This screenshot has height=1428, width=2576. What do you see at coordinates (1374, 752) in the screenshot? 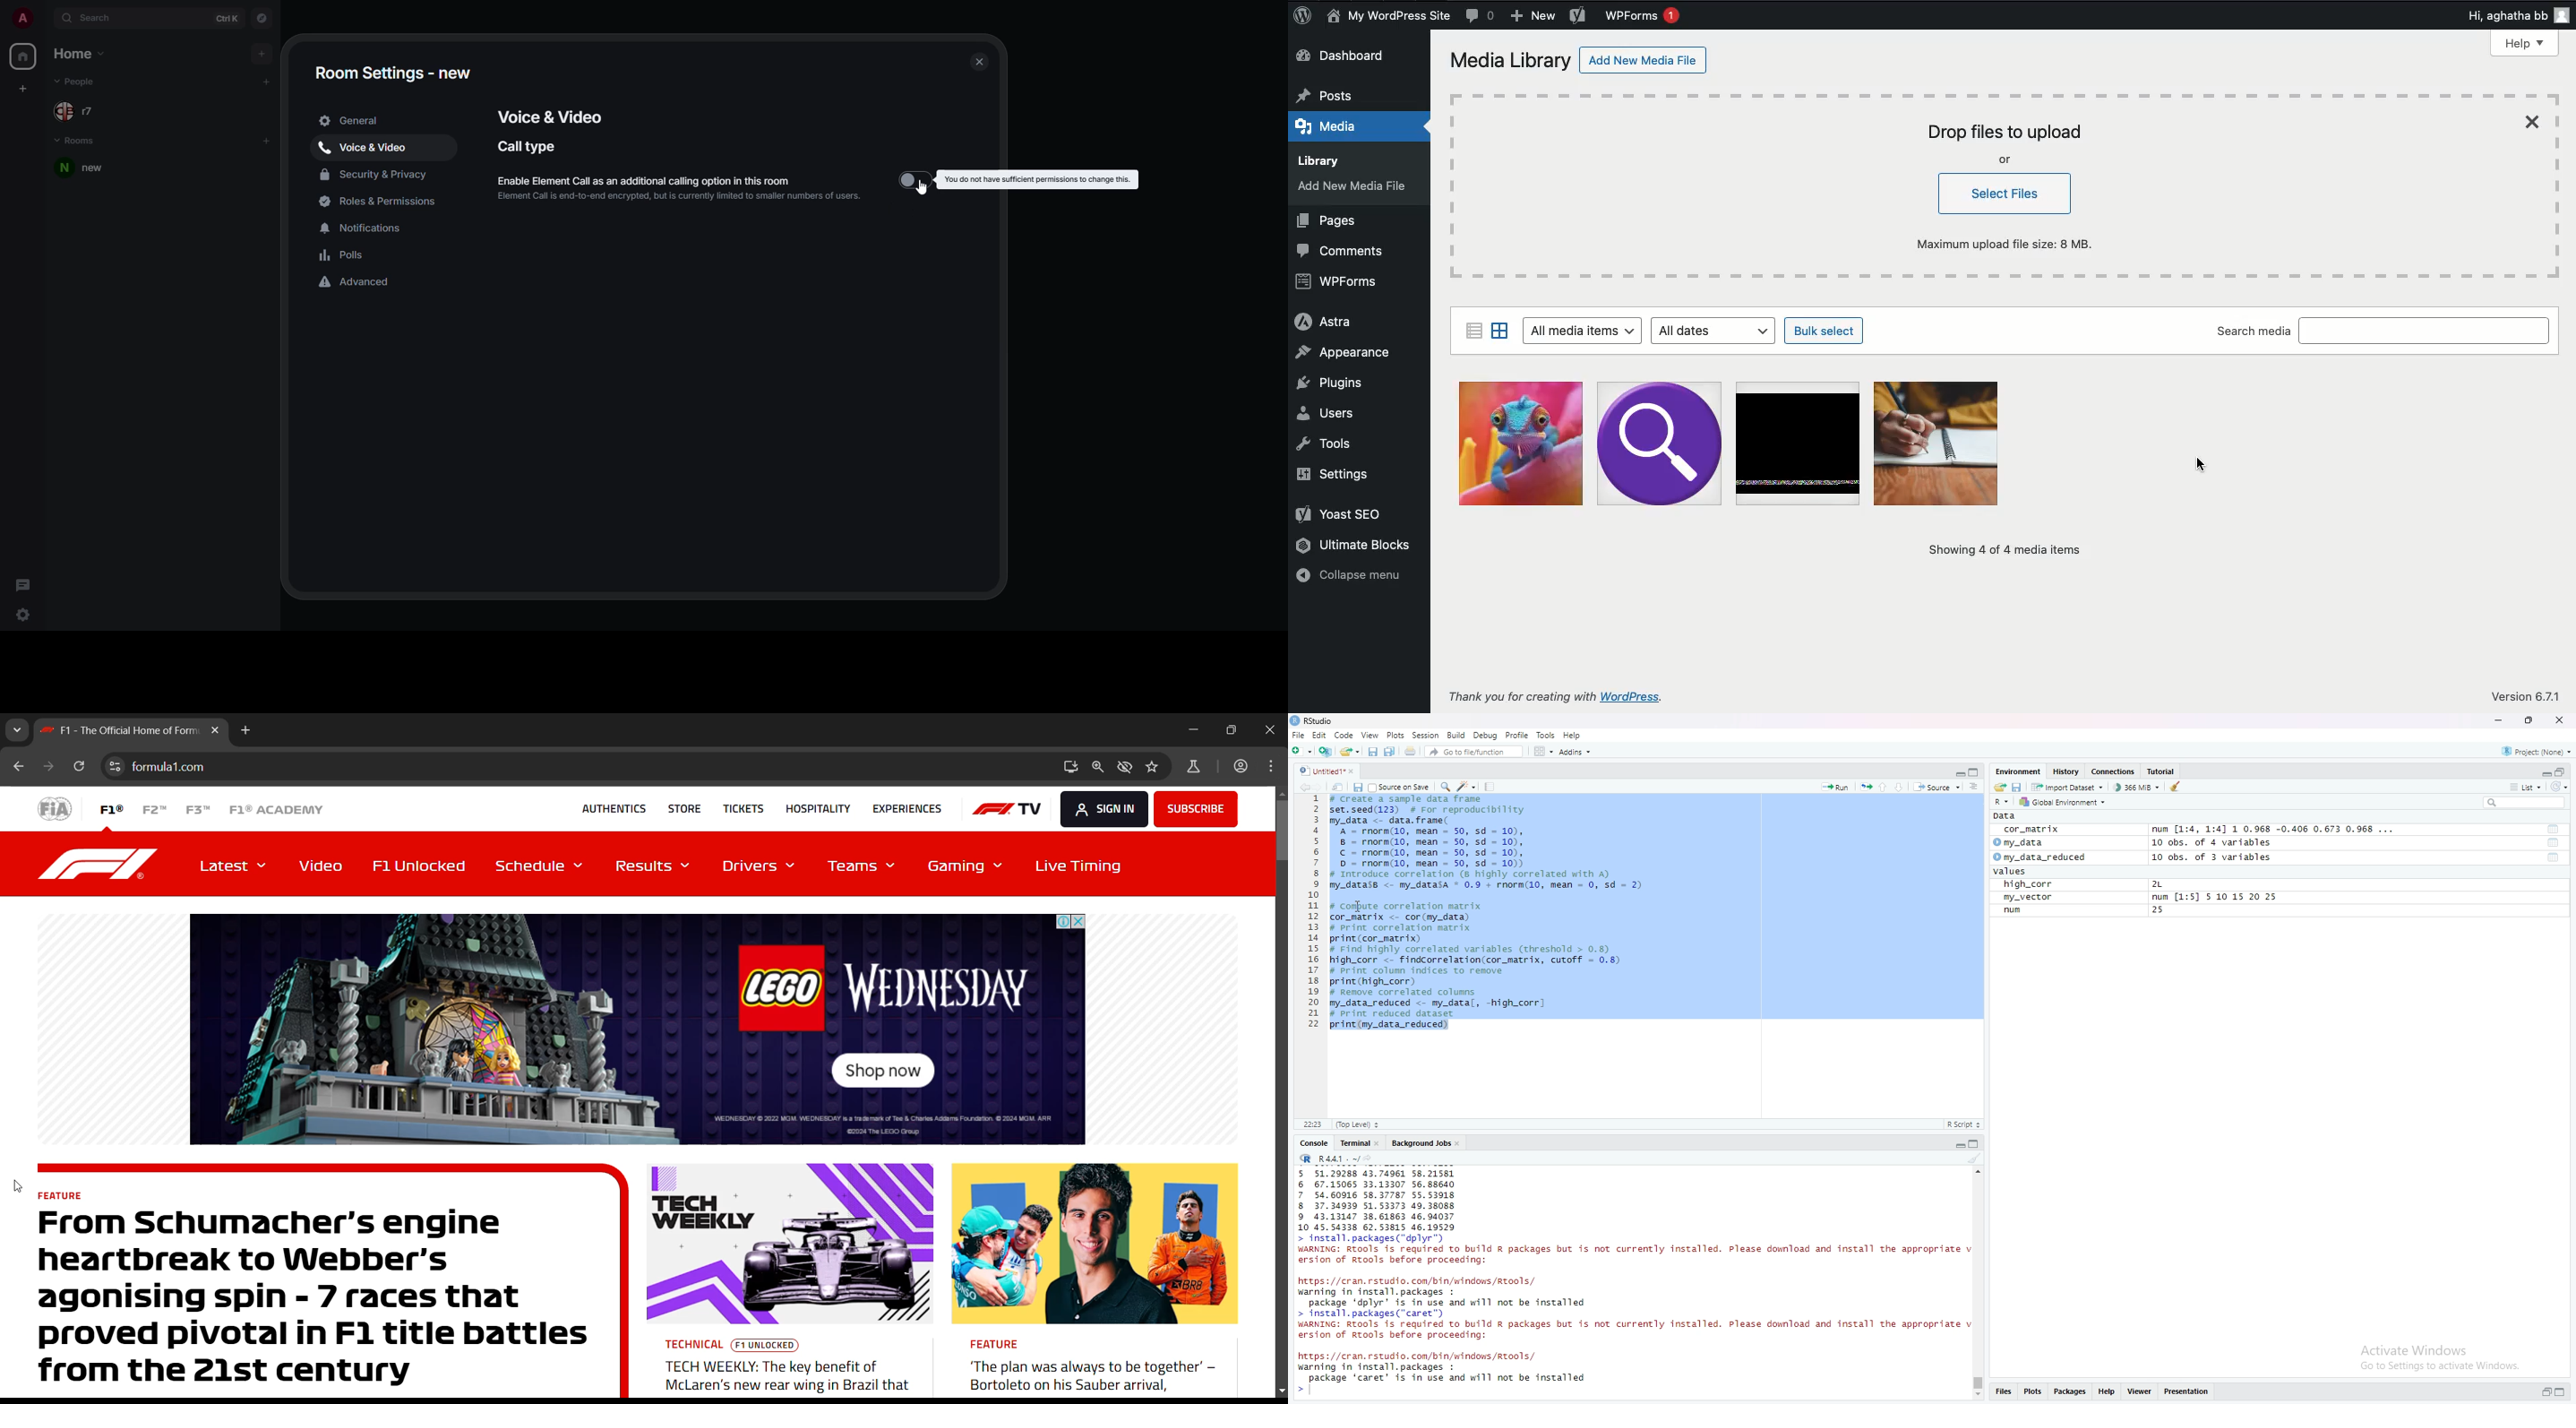
I see `save` at bounding box center [1374, 752].